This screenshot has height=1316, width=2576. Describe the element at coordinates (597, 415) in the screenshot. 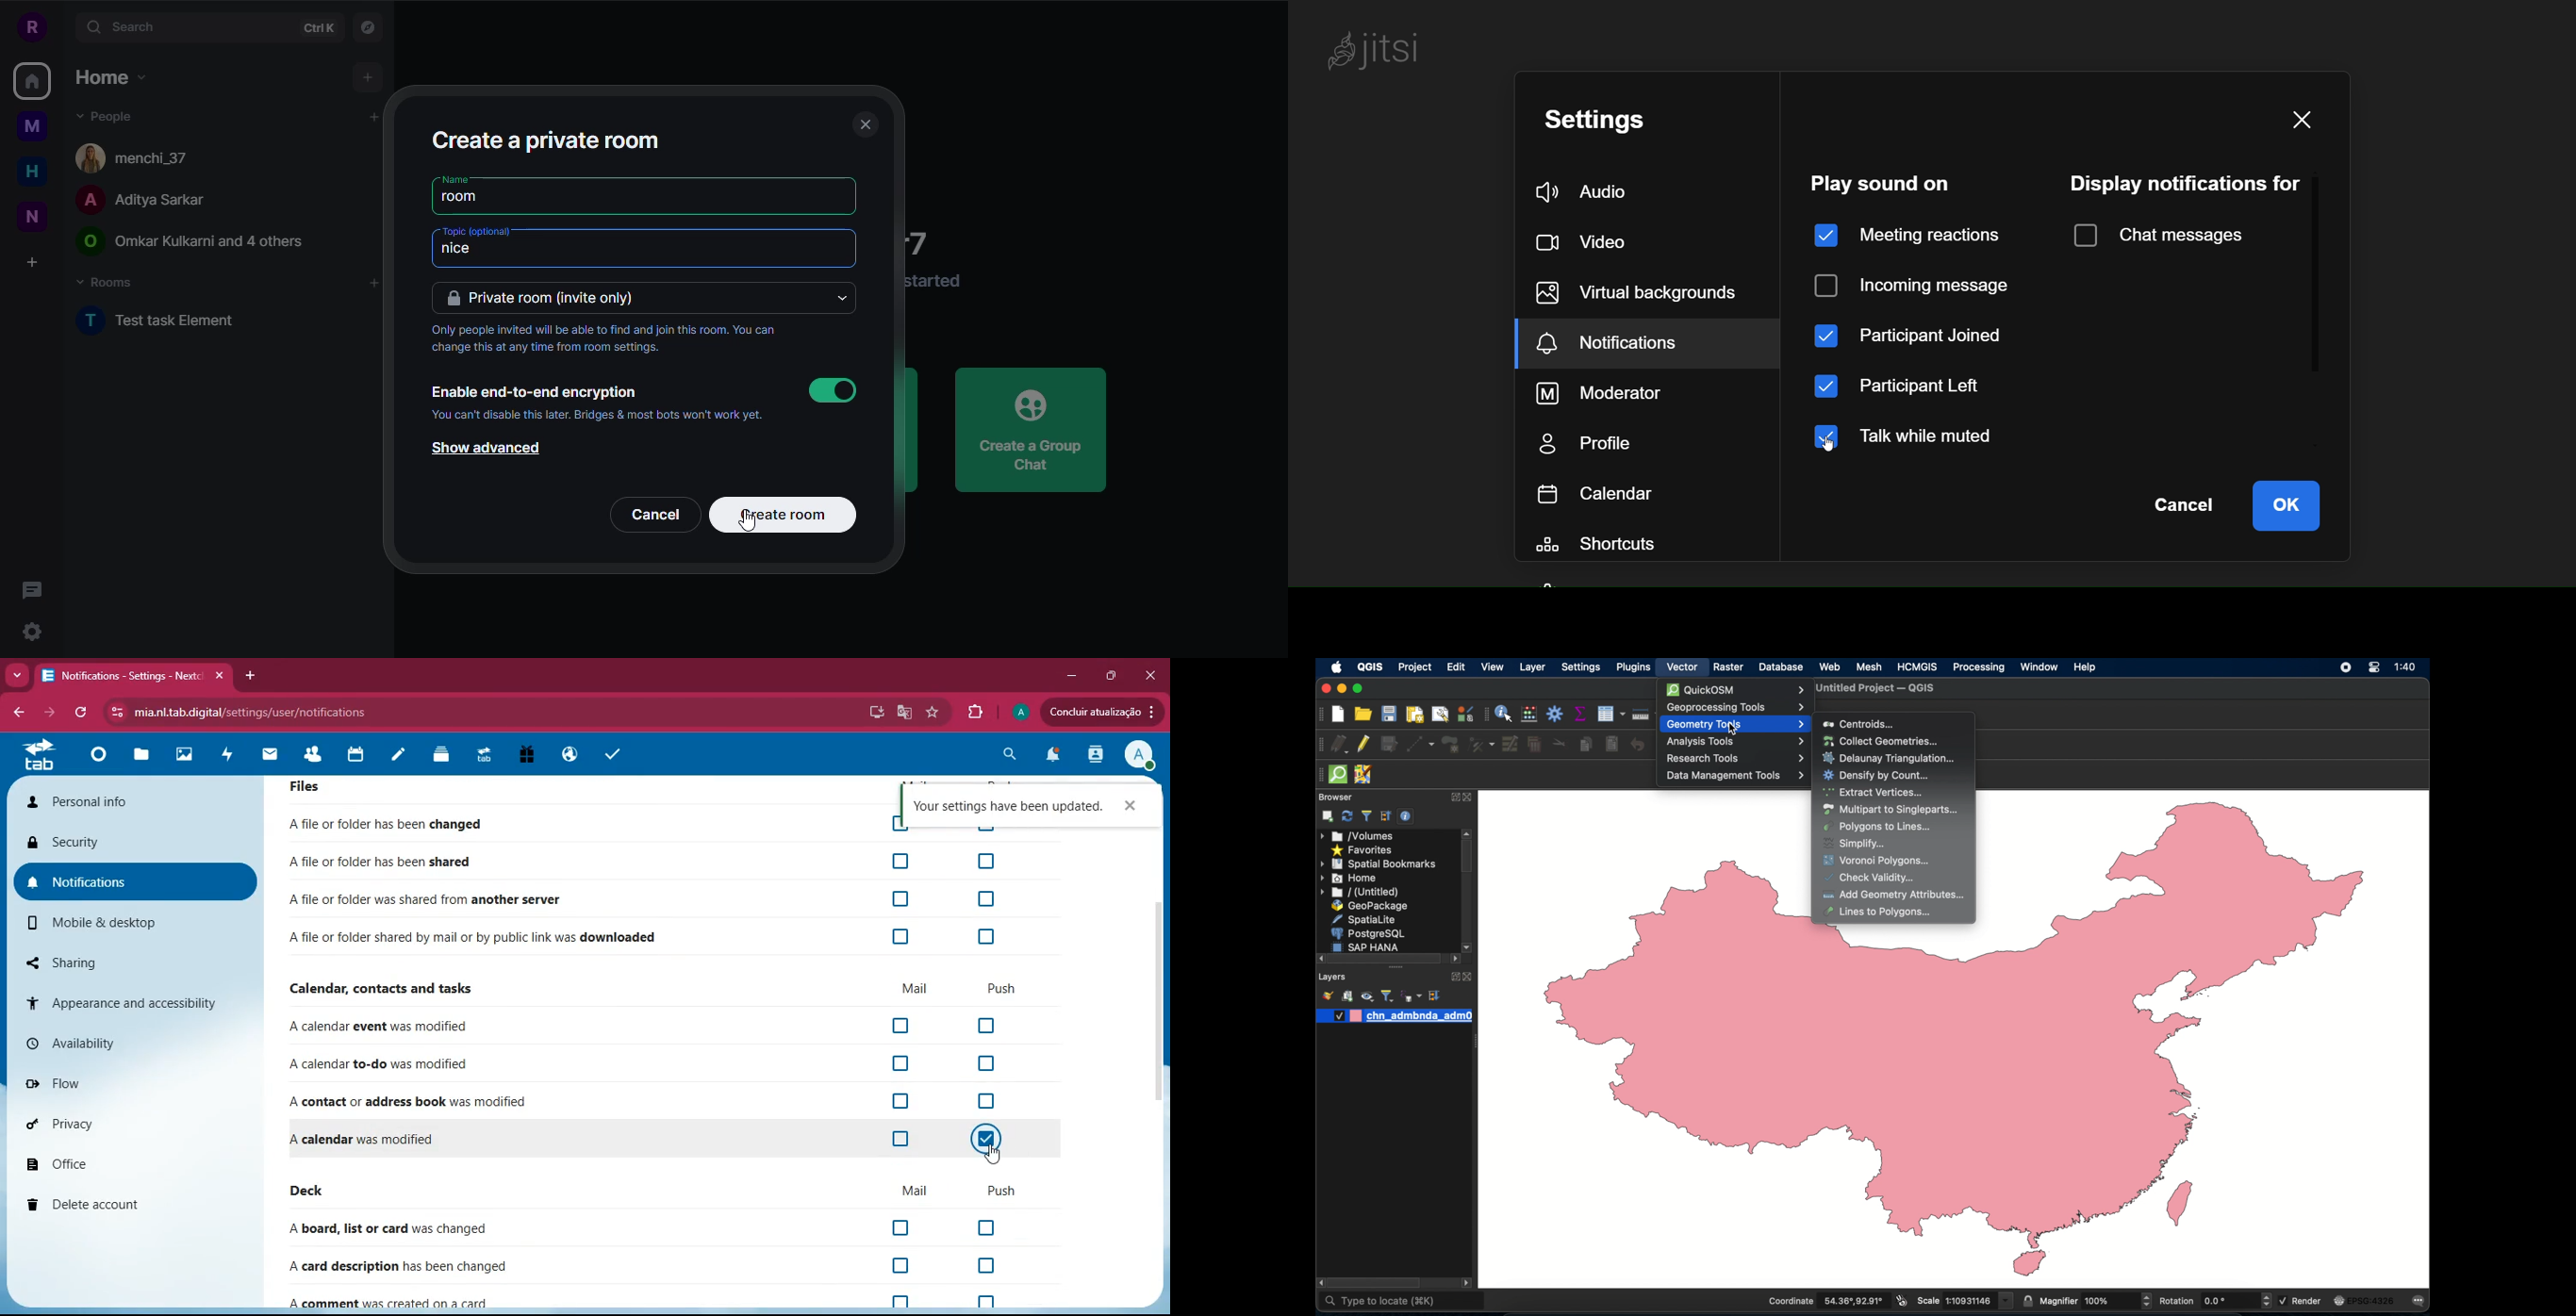

I see `info` at that location.